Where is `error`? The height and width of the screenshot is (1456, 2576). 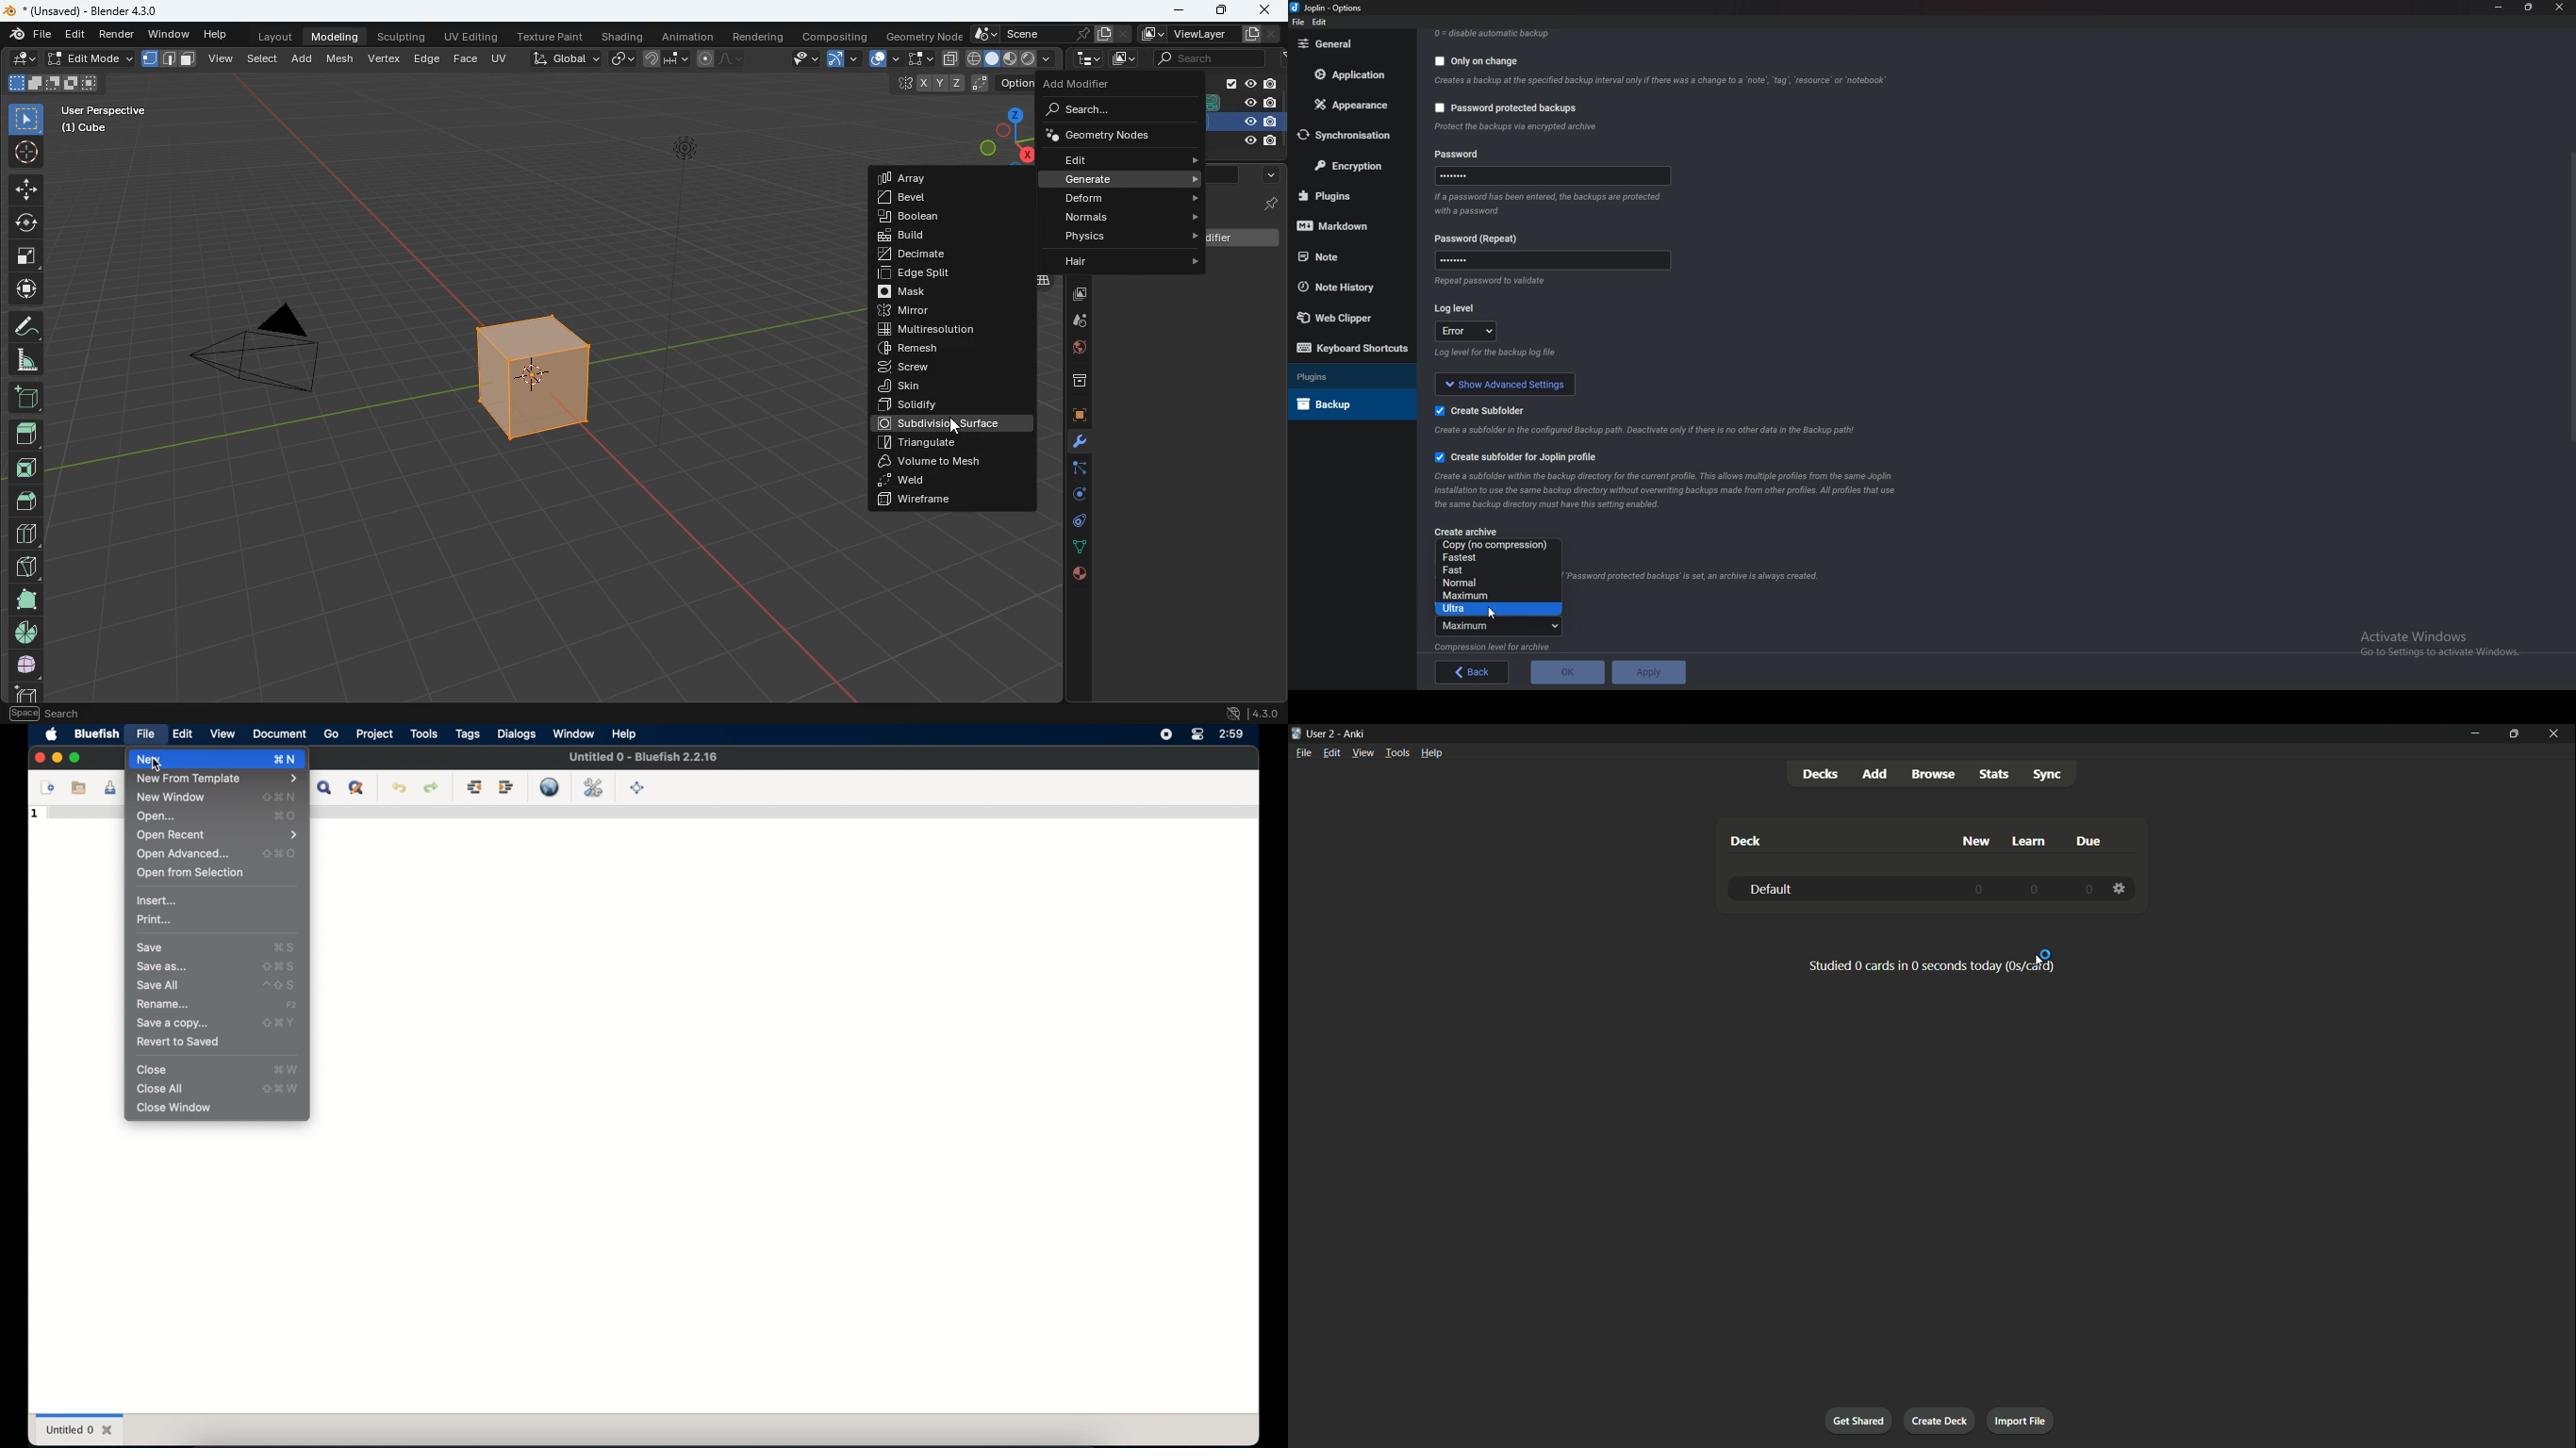 error is located at coordinates (1464, 331).